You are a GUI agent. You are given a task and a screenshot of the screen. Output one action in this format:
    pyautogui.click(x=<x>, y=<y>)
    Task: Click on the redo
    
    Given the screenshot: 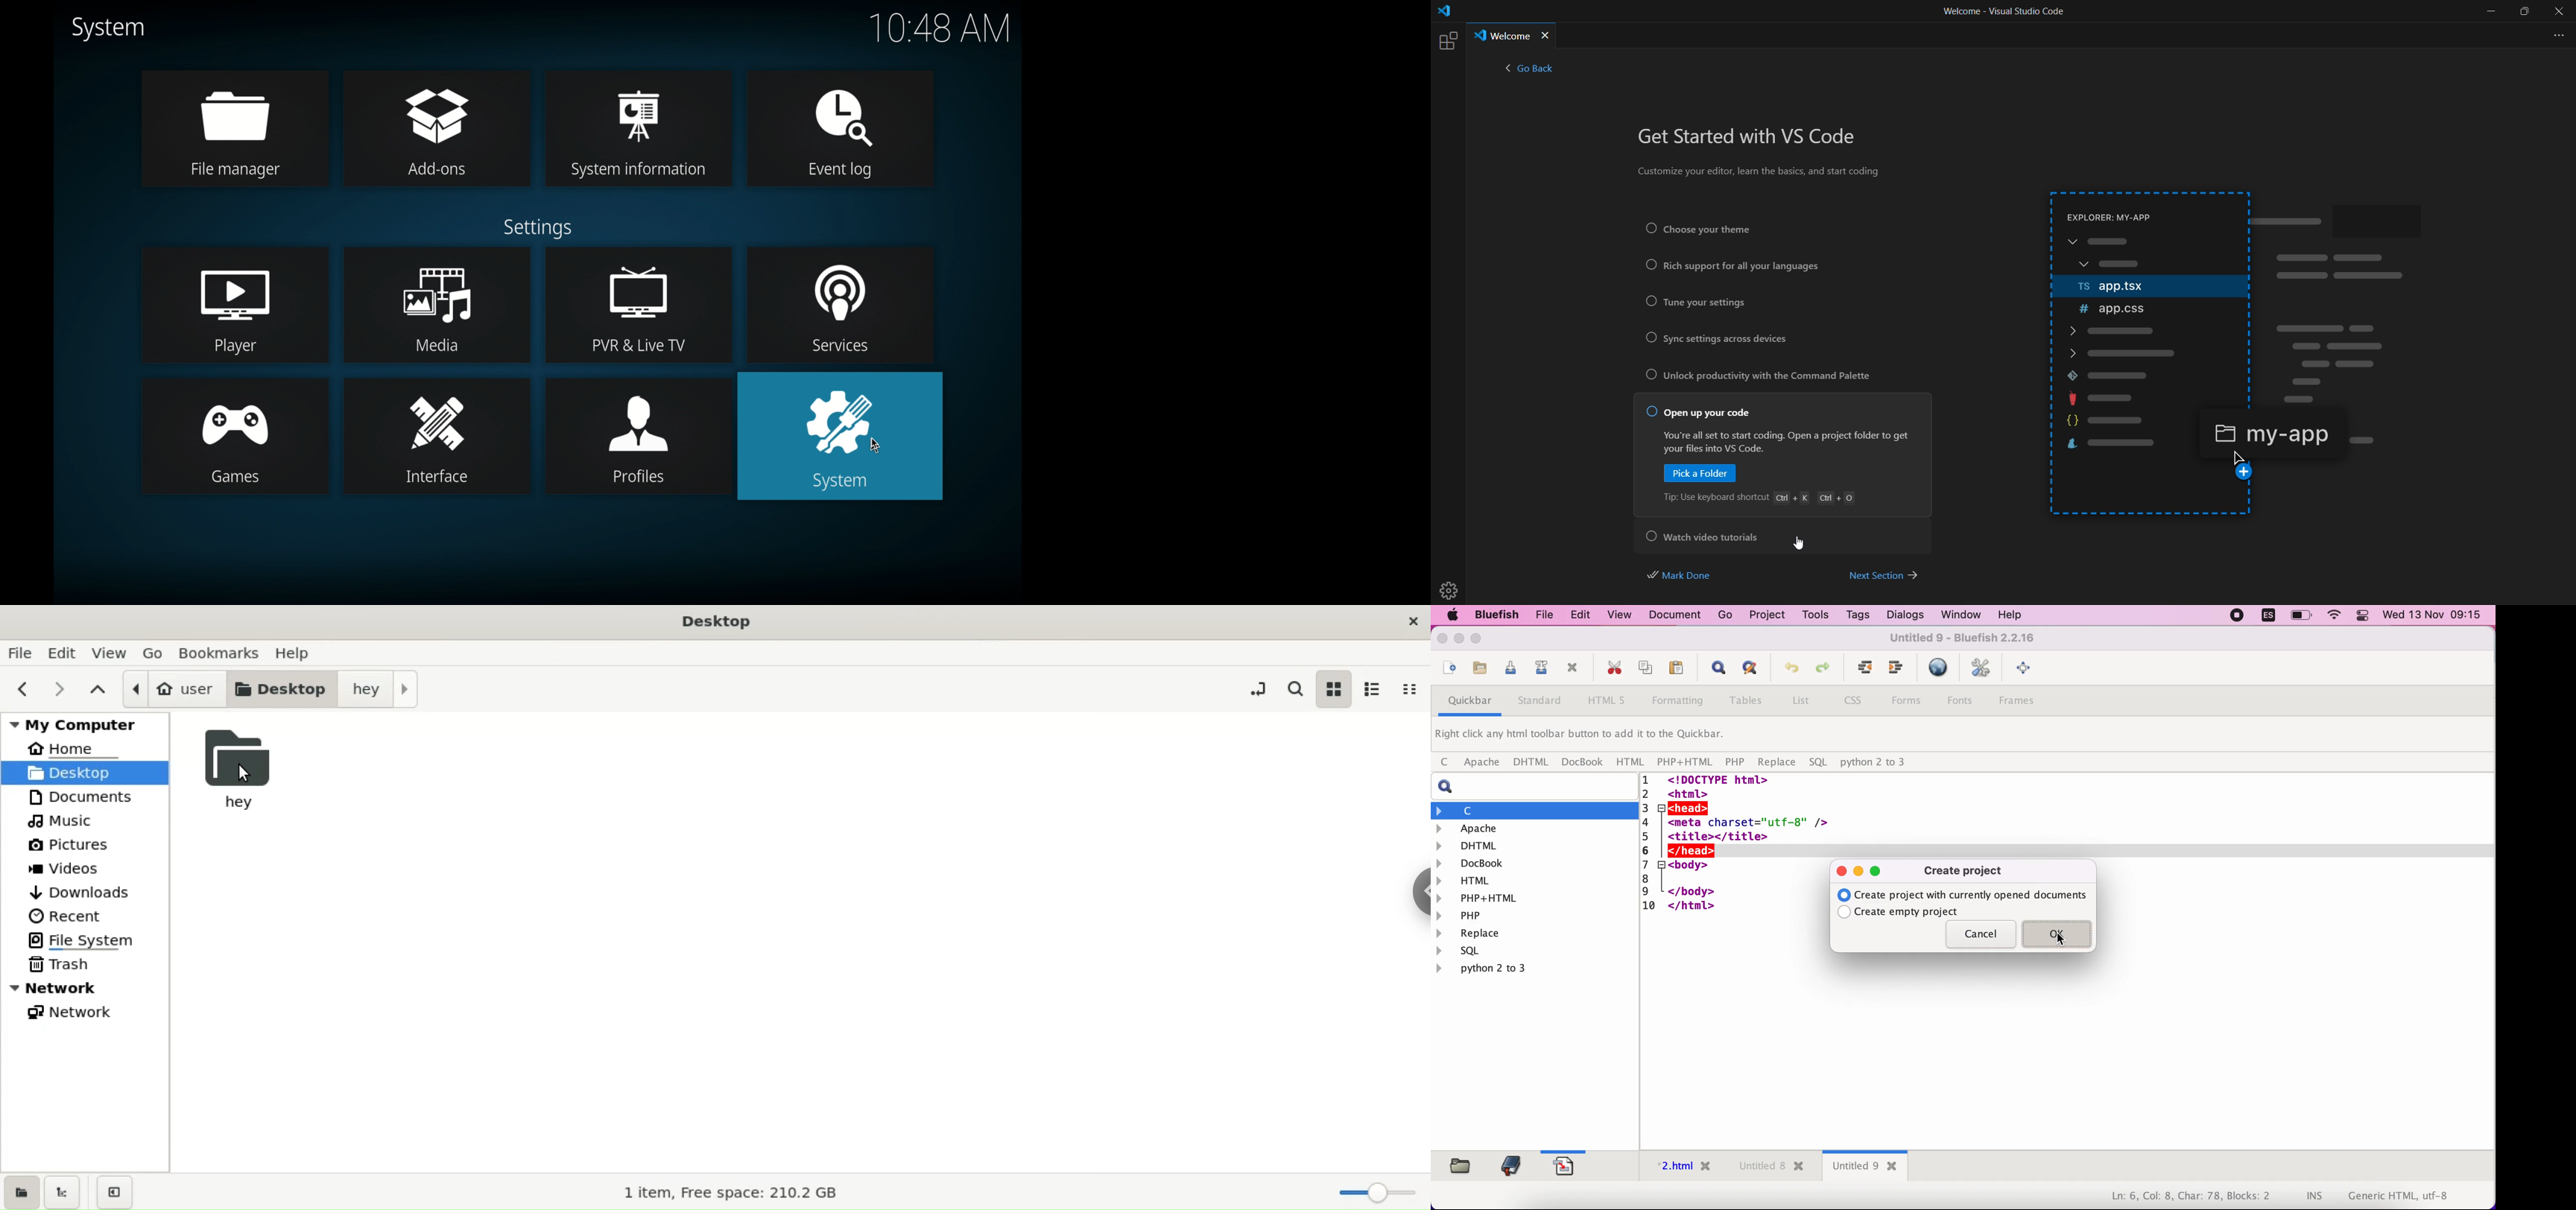 What is the action you would take?
    pyautogui.click(x=1822, y=671)
    